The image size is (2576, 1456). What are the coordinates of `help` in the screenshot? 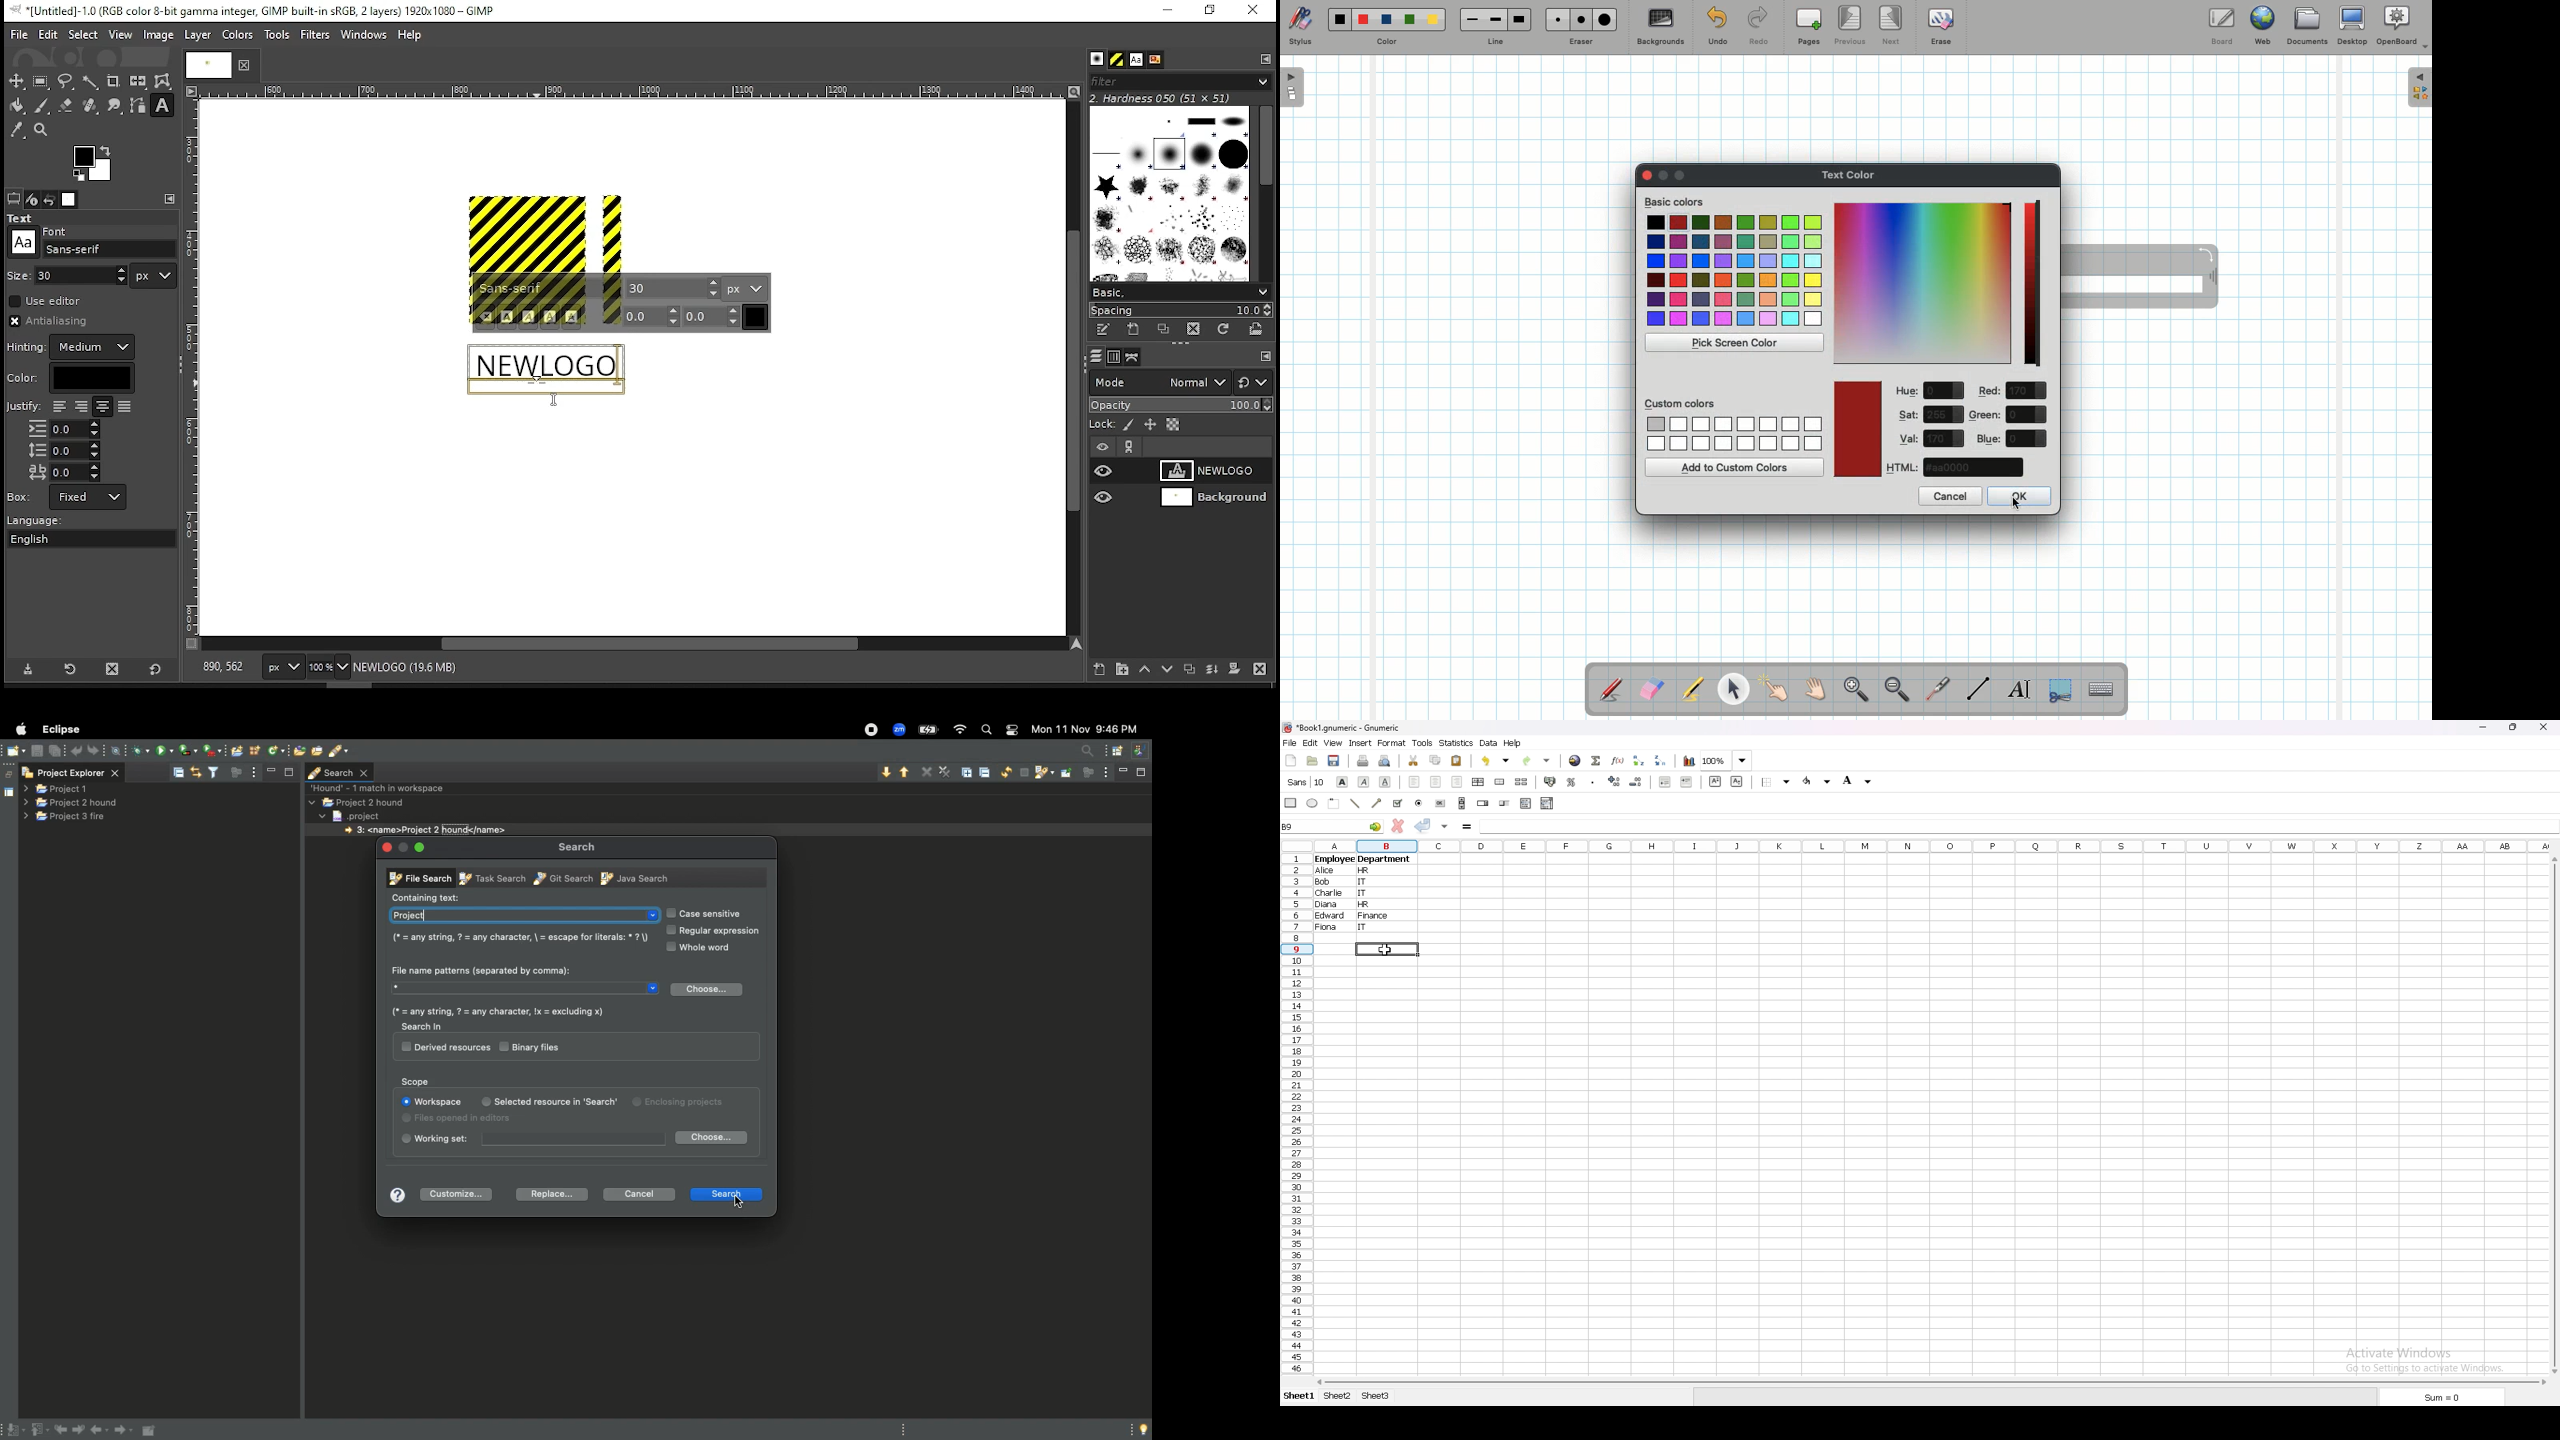 It's located at (410, 36).